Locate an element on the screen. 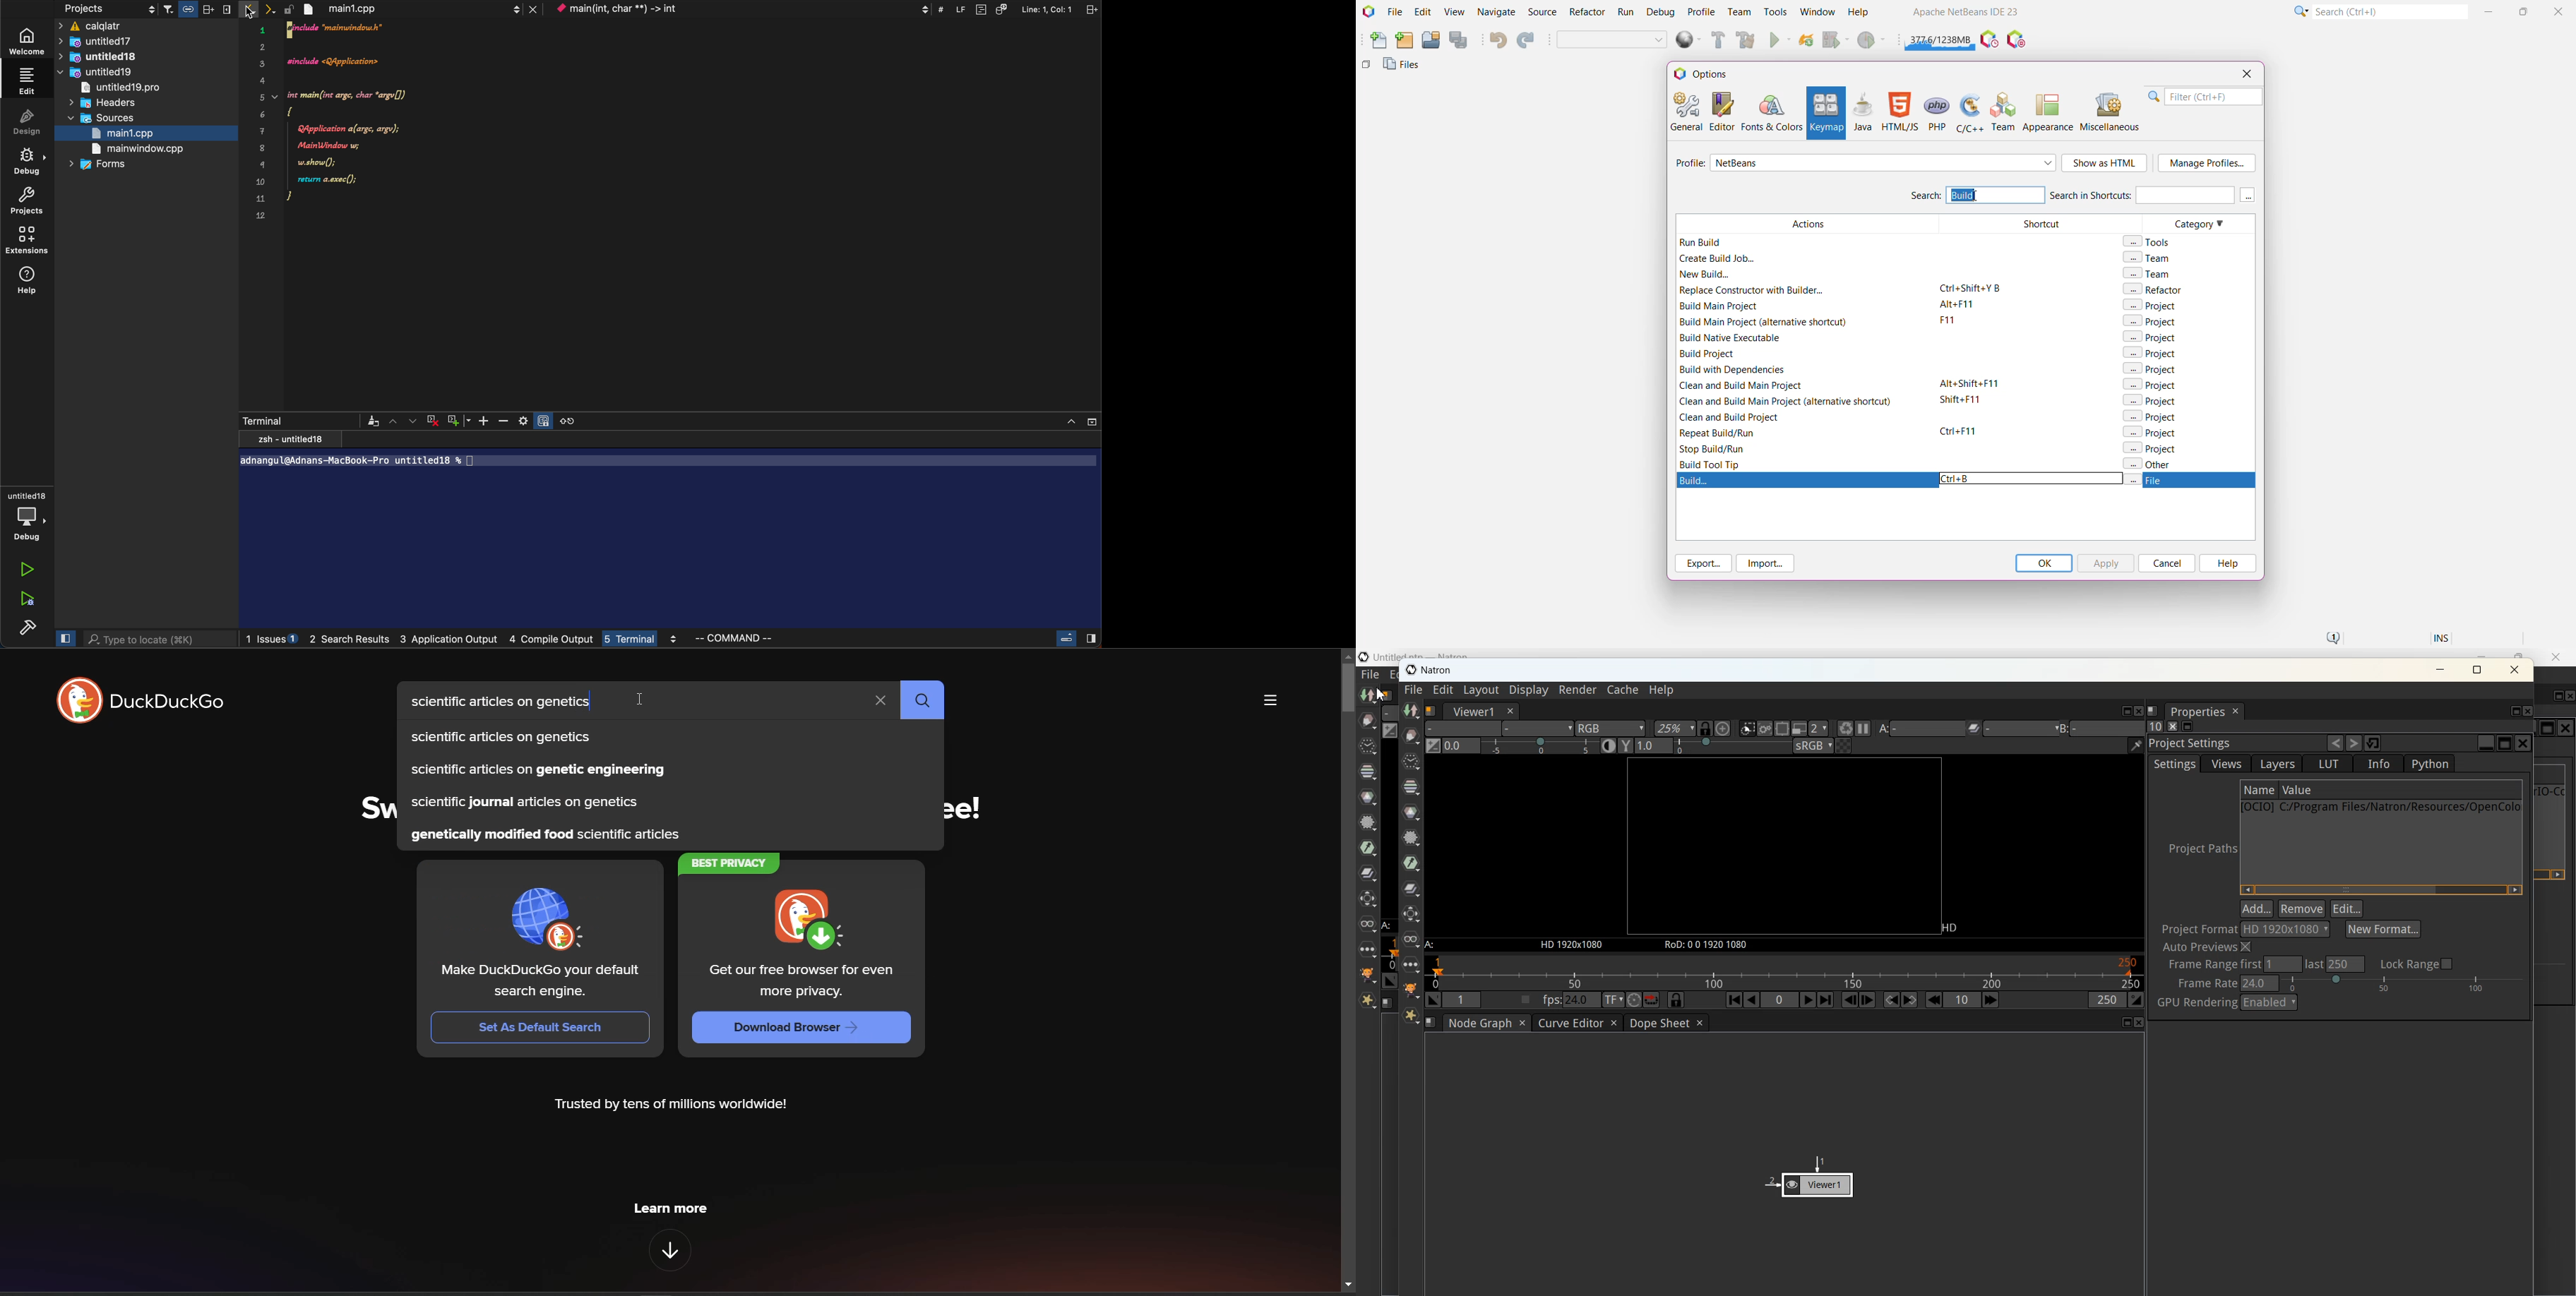 This screenshot has width=2576, height=1316.  is located at coordinates (1366, 67).